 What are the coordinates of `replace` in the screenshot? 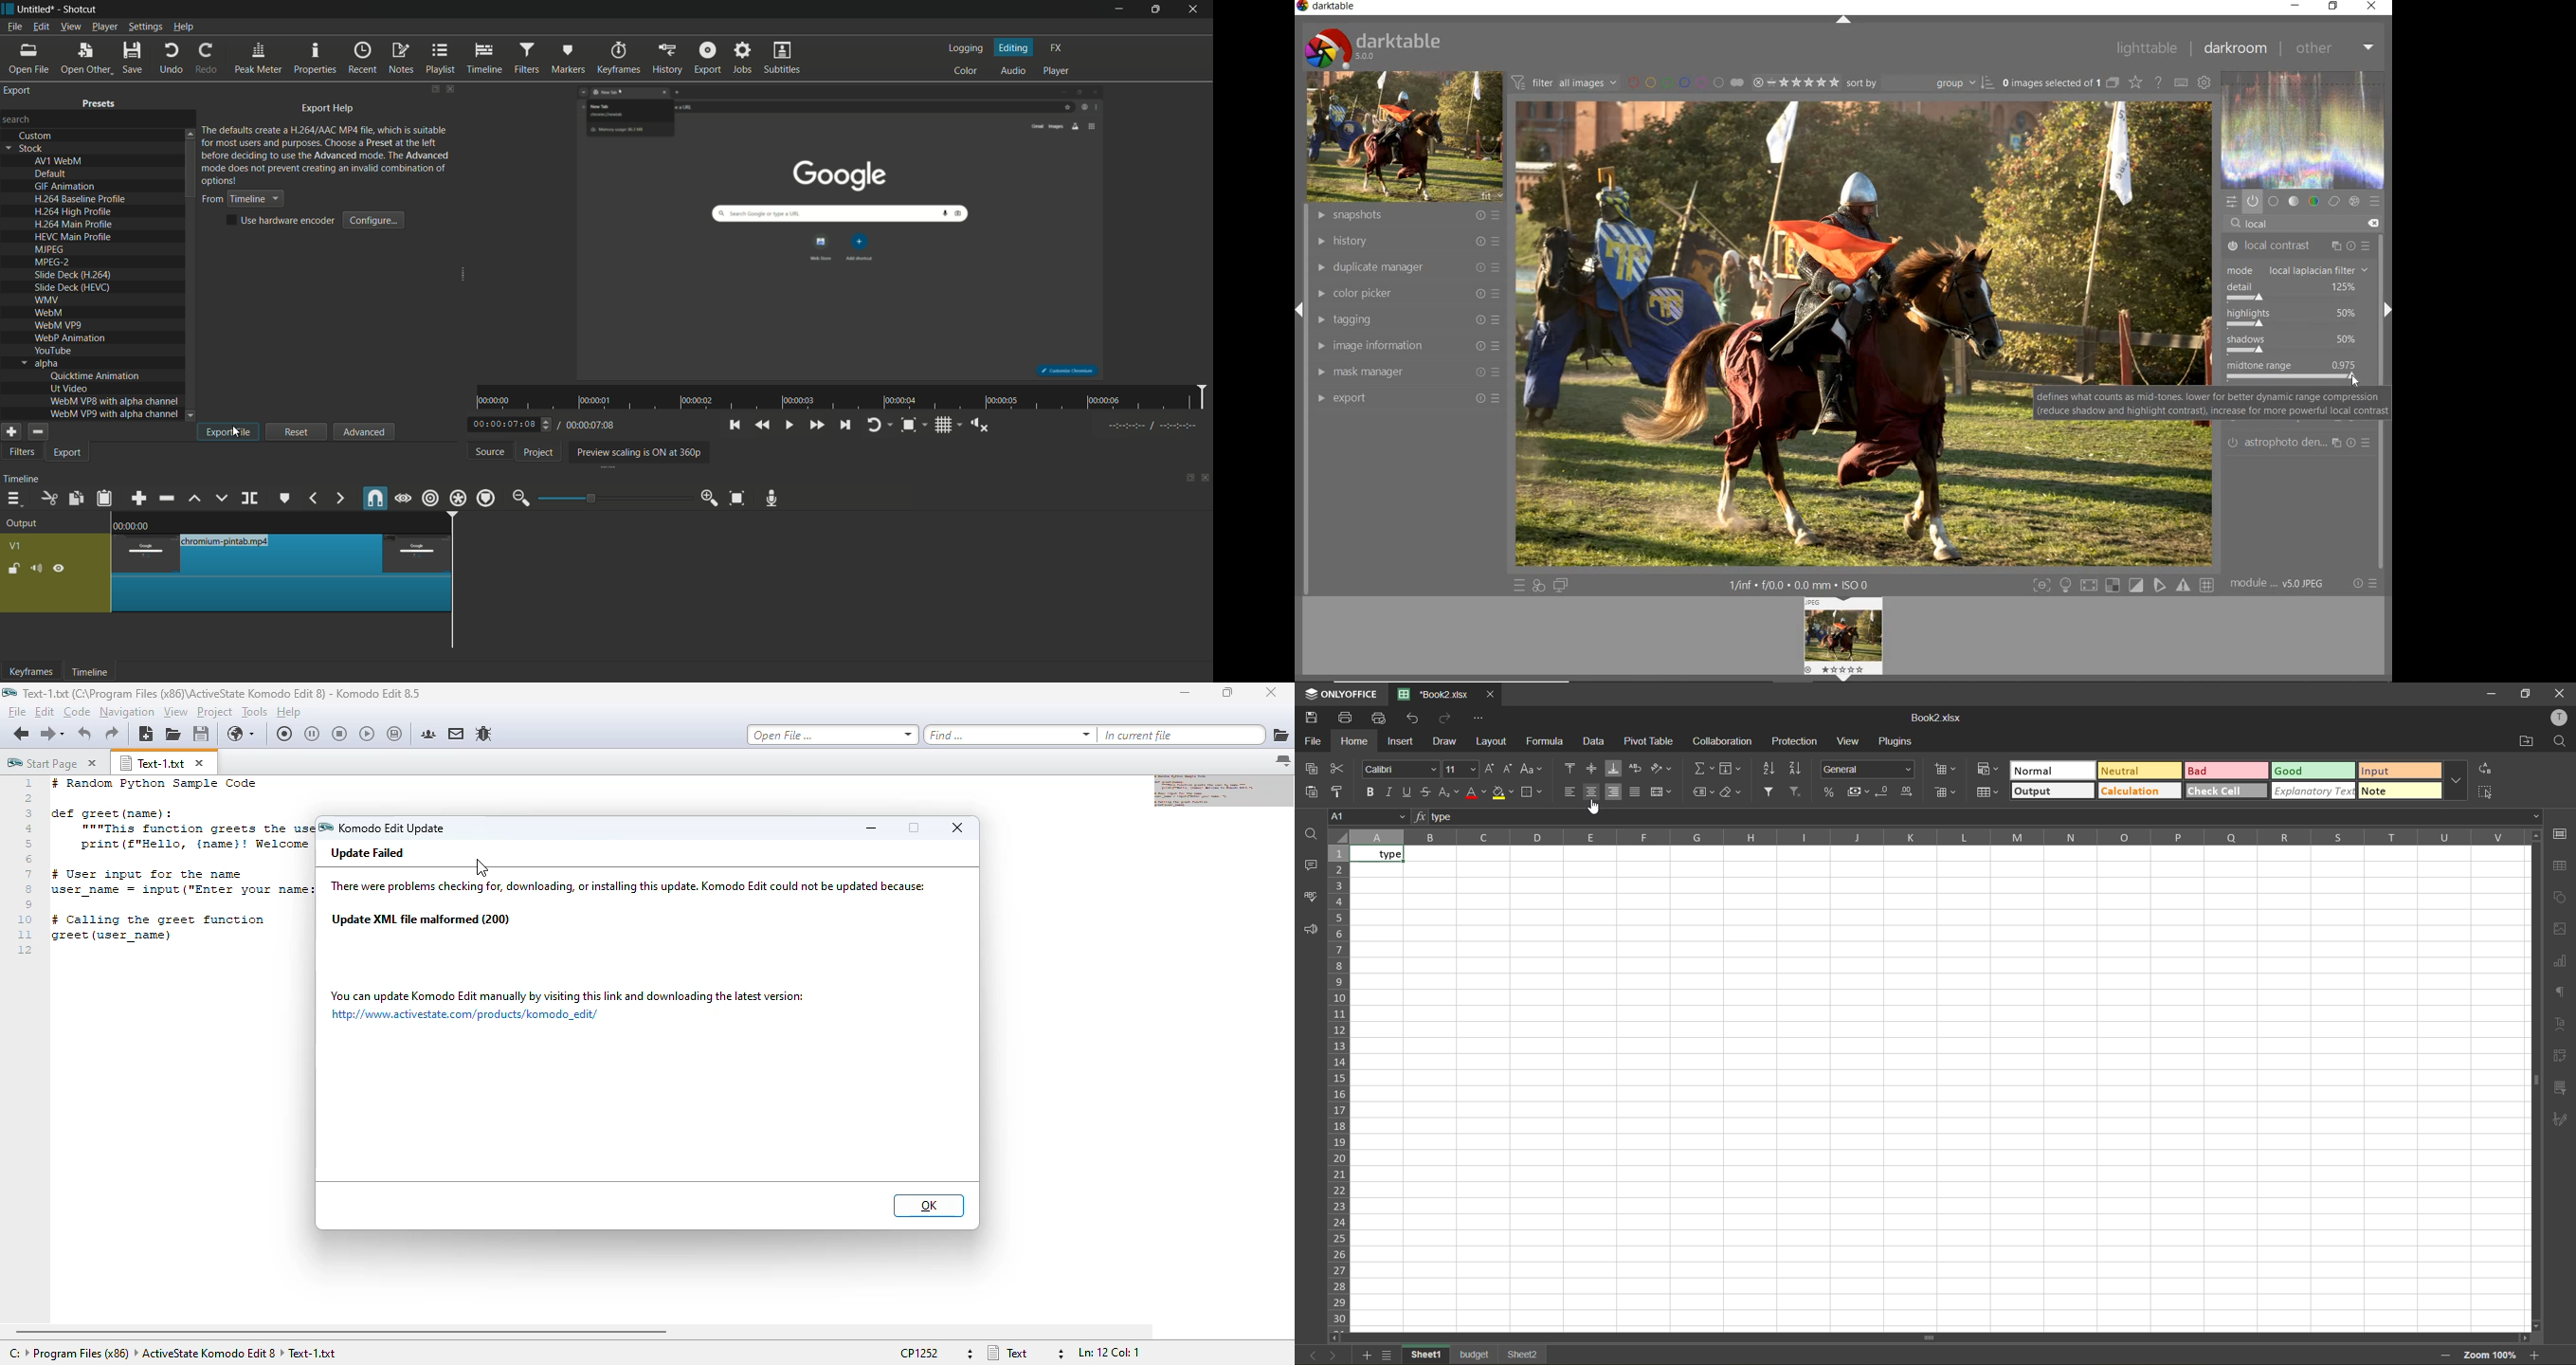 It's located at (2488, 768).